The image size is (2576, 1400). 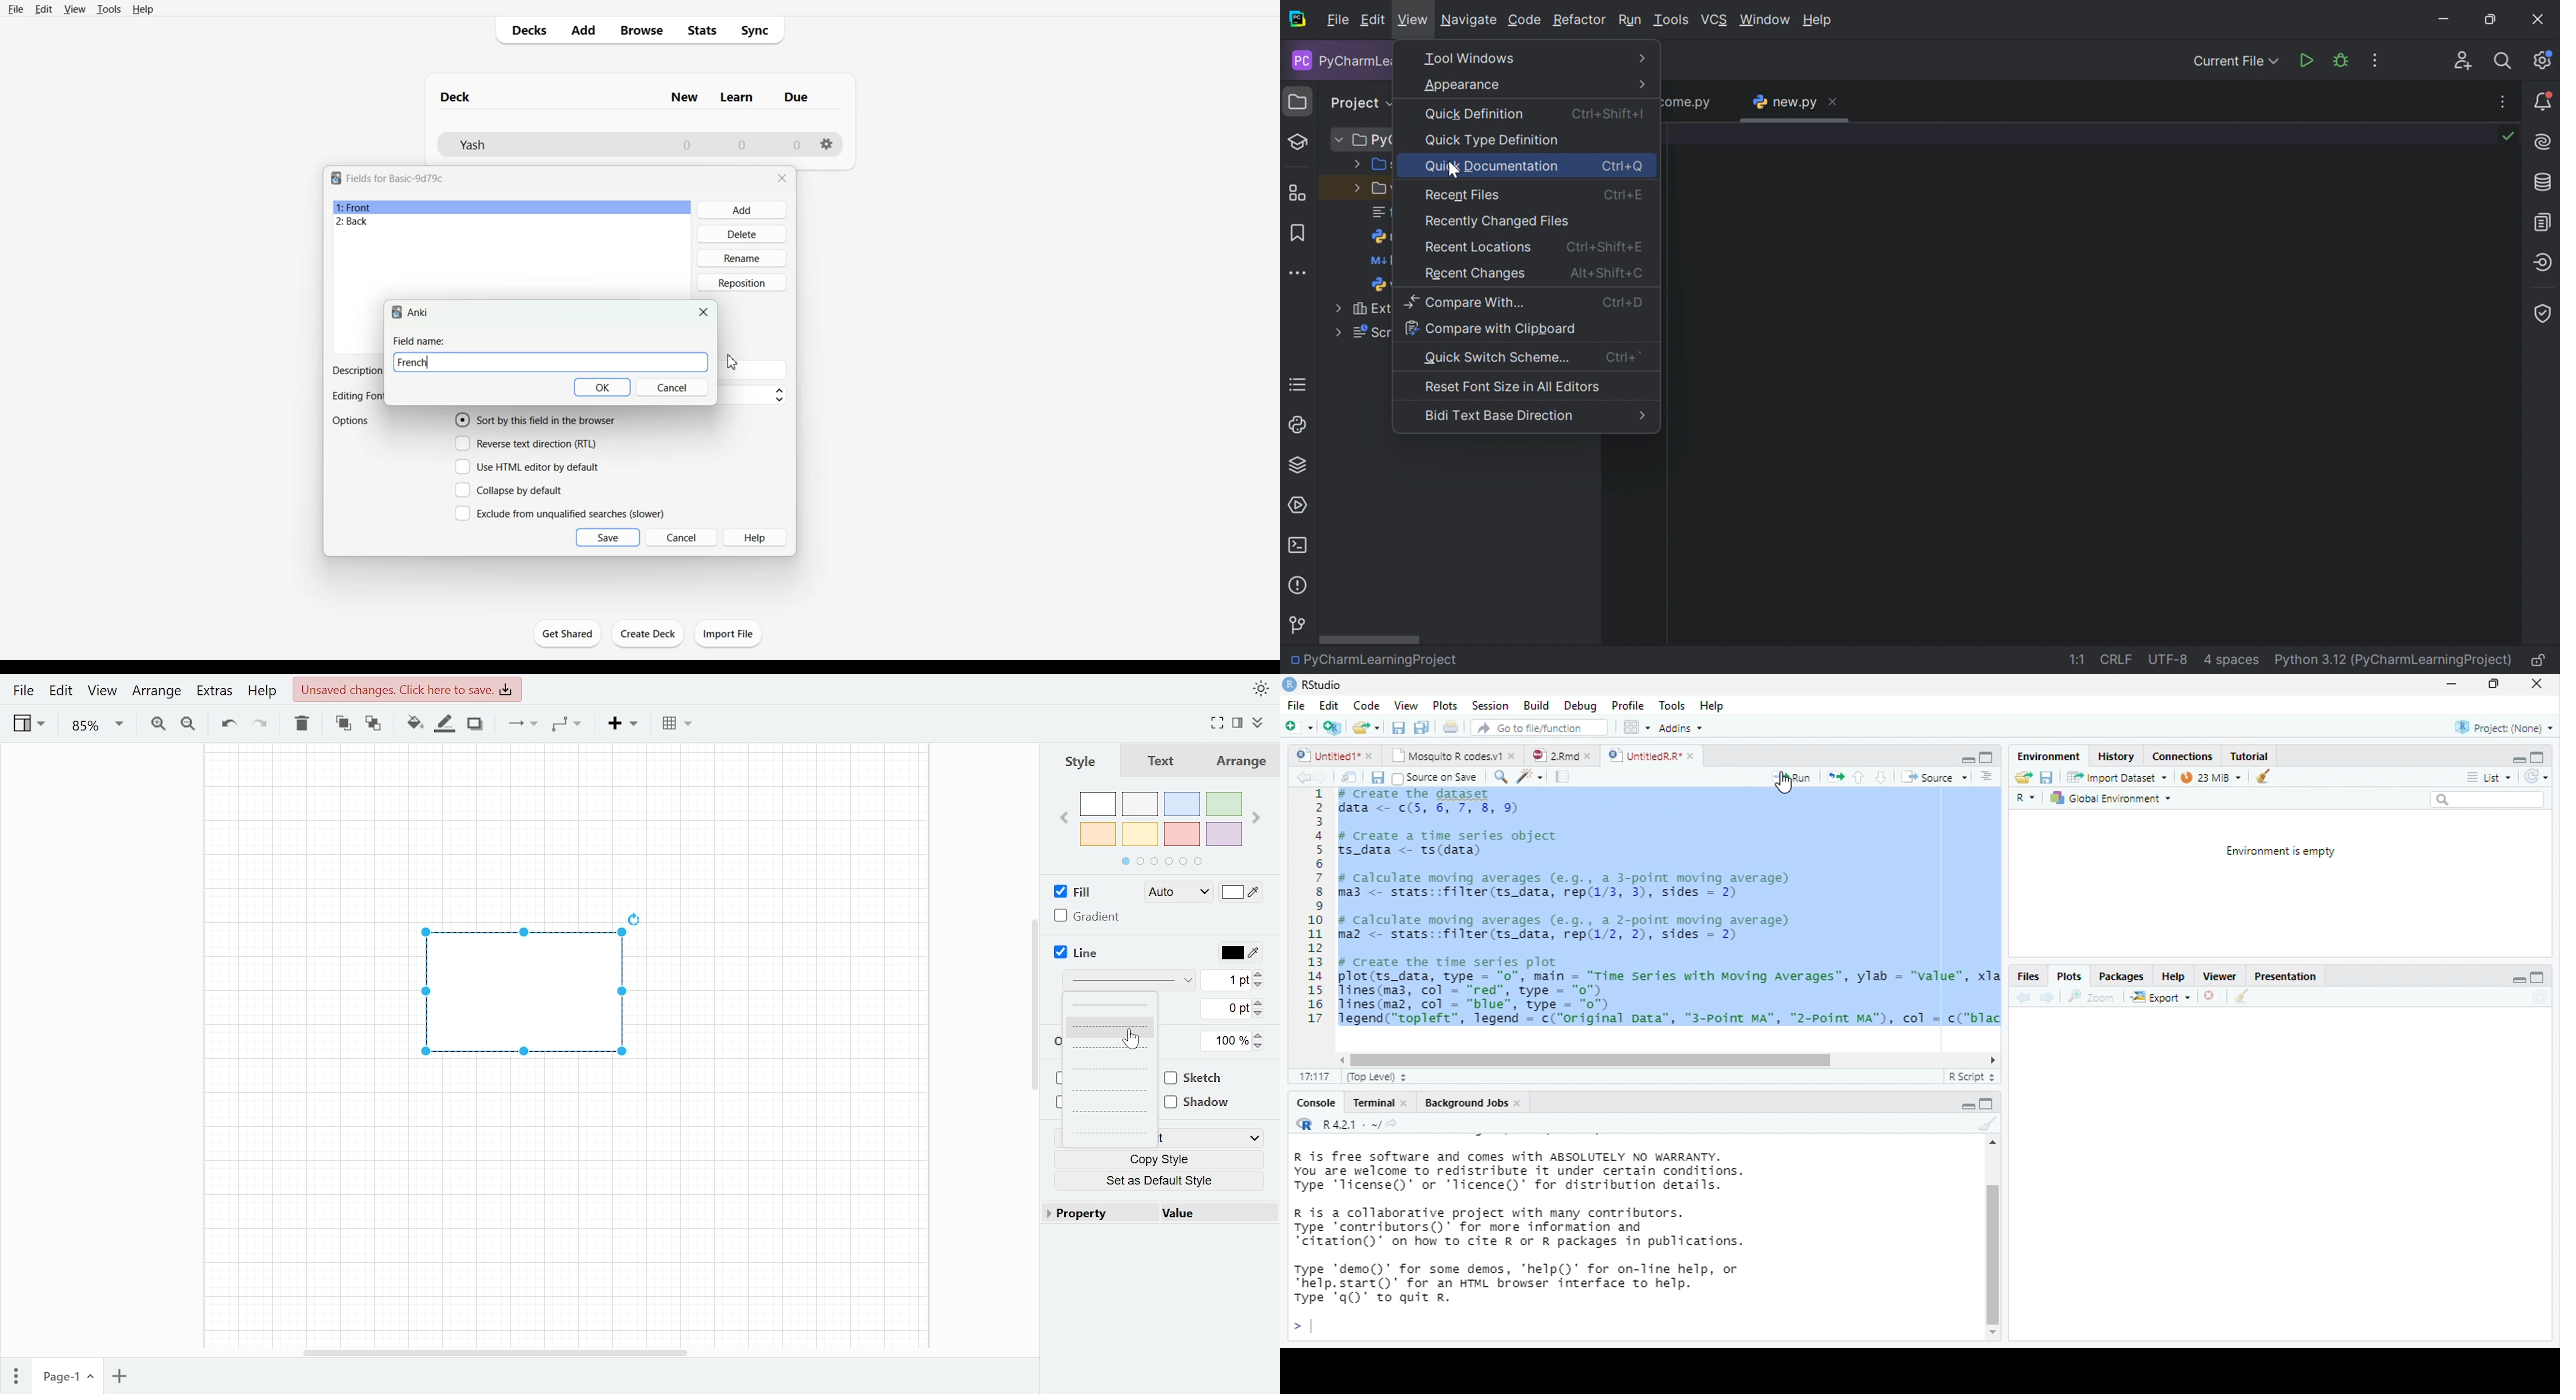 I want to click on horizontal scrollbar, so click(x=1591, y=1061).